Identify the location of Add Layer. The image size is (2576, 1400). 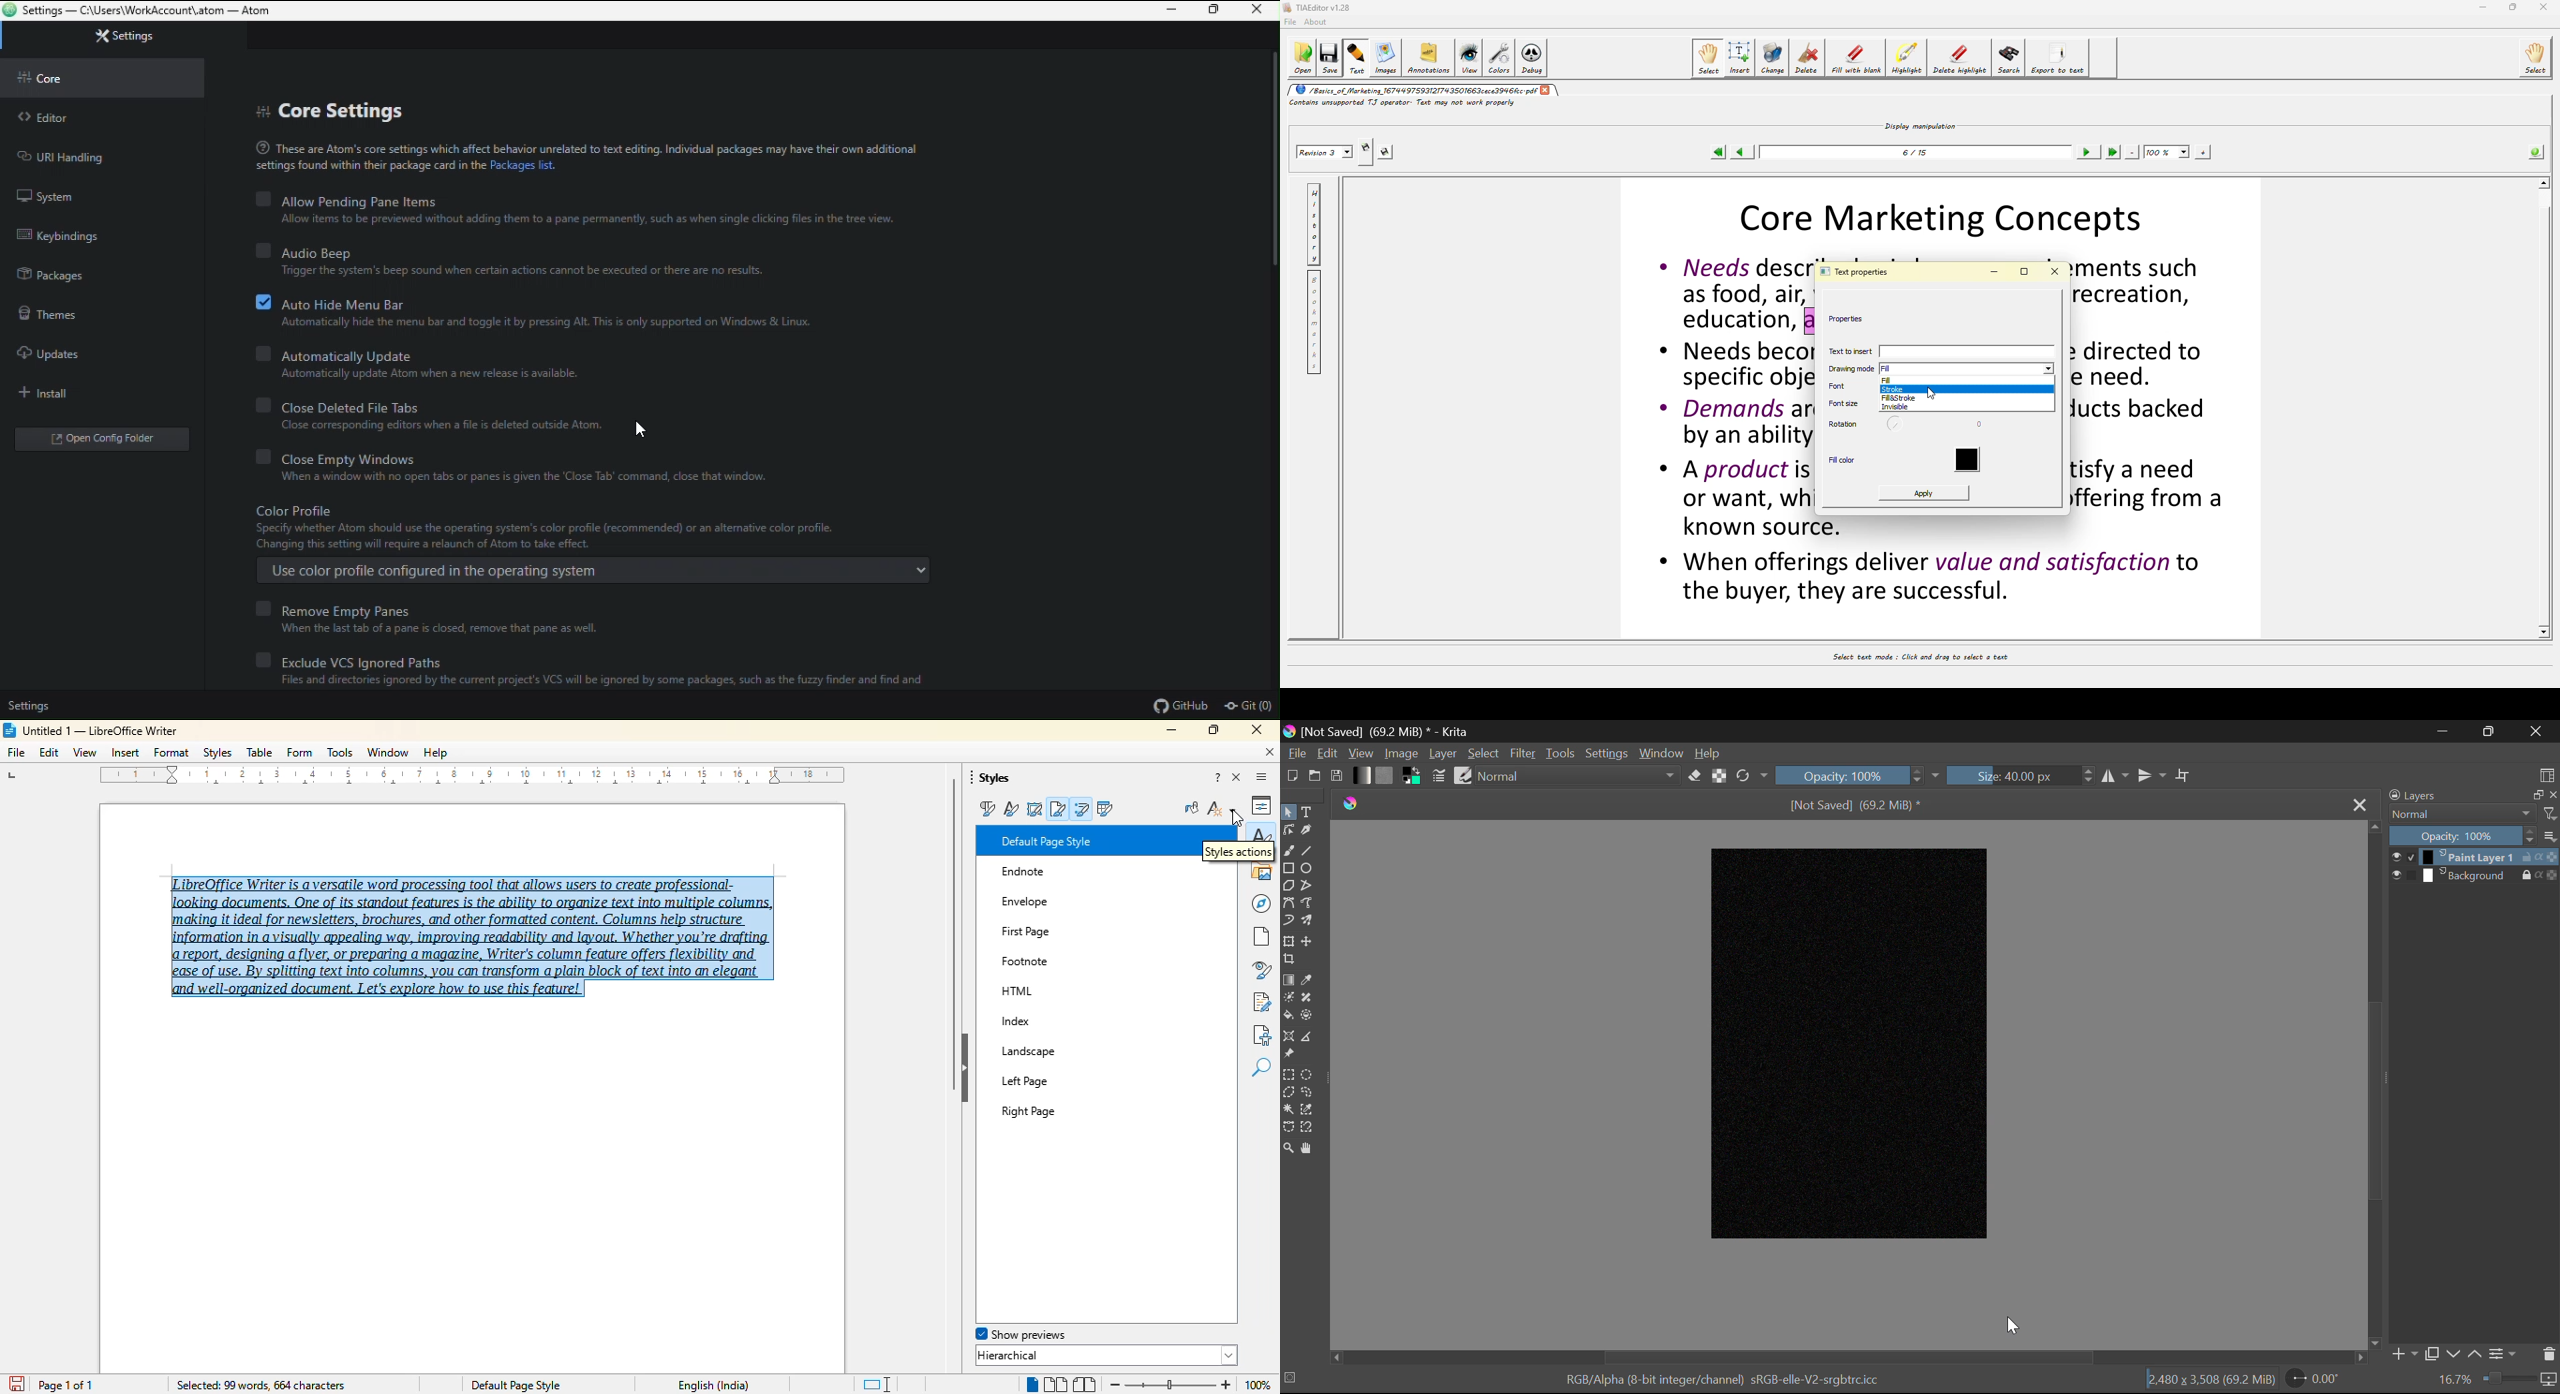
(2403, 1354).